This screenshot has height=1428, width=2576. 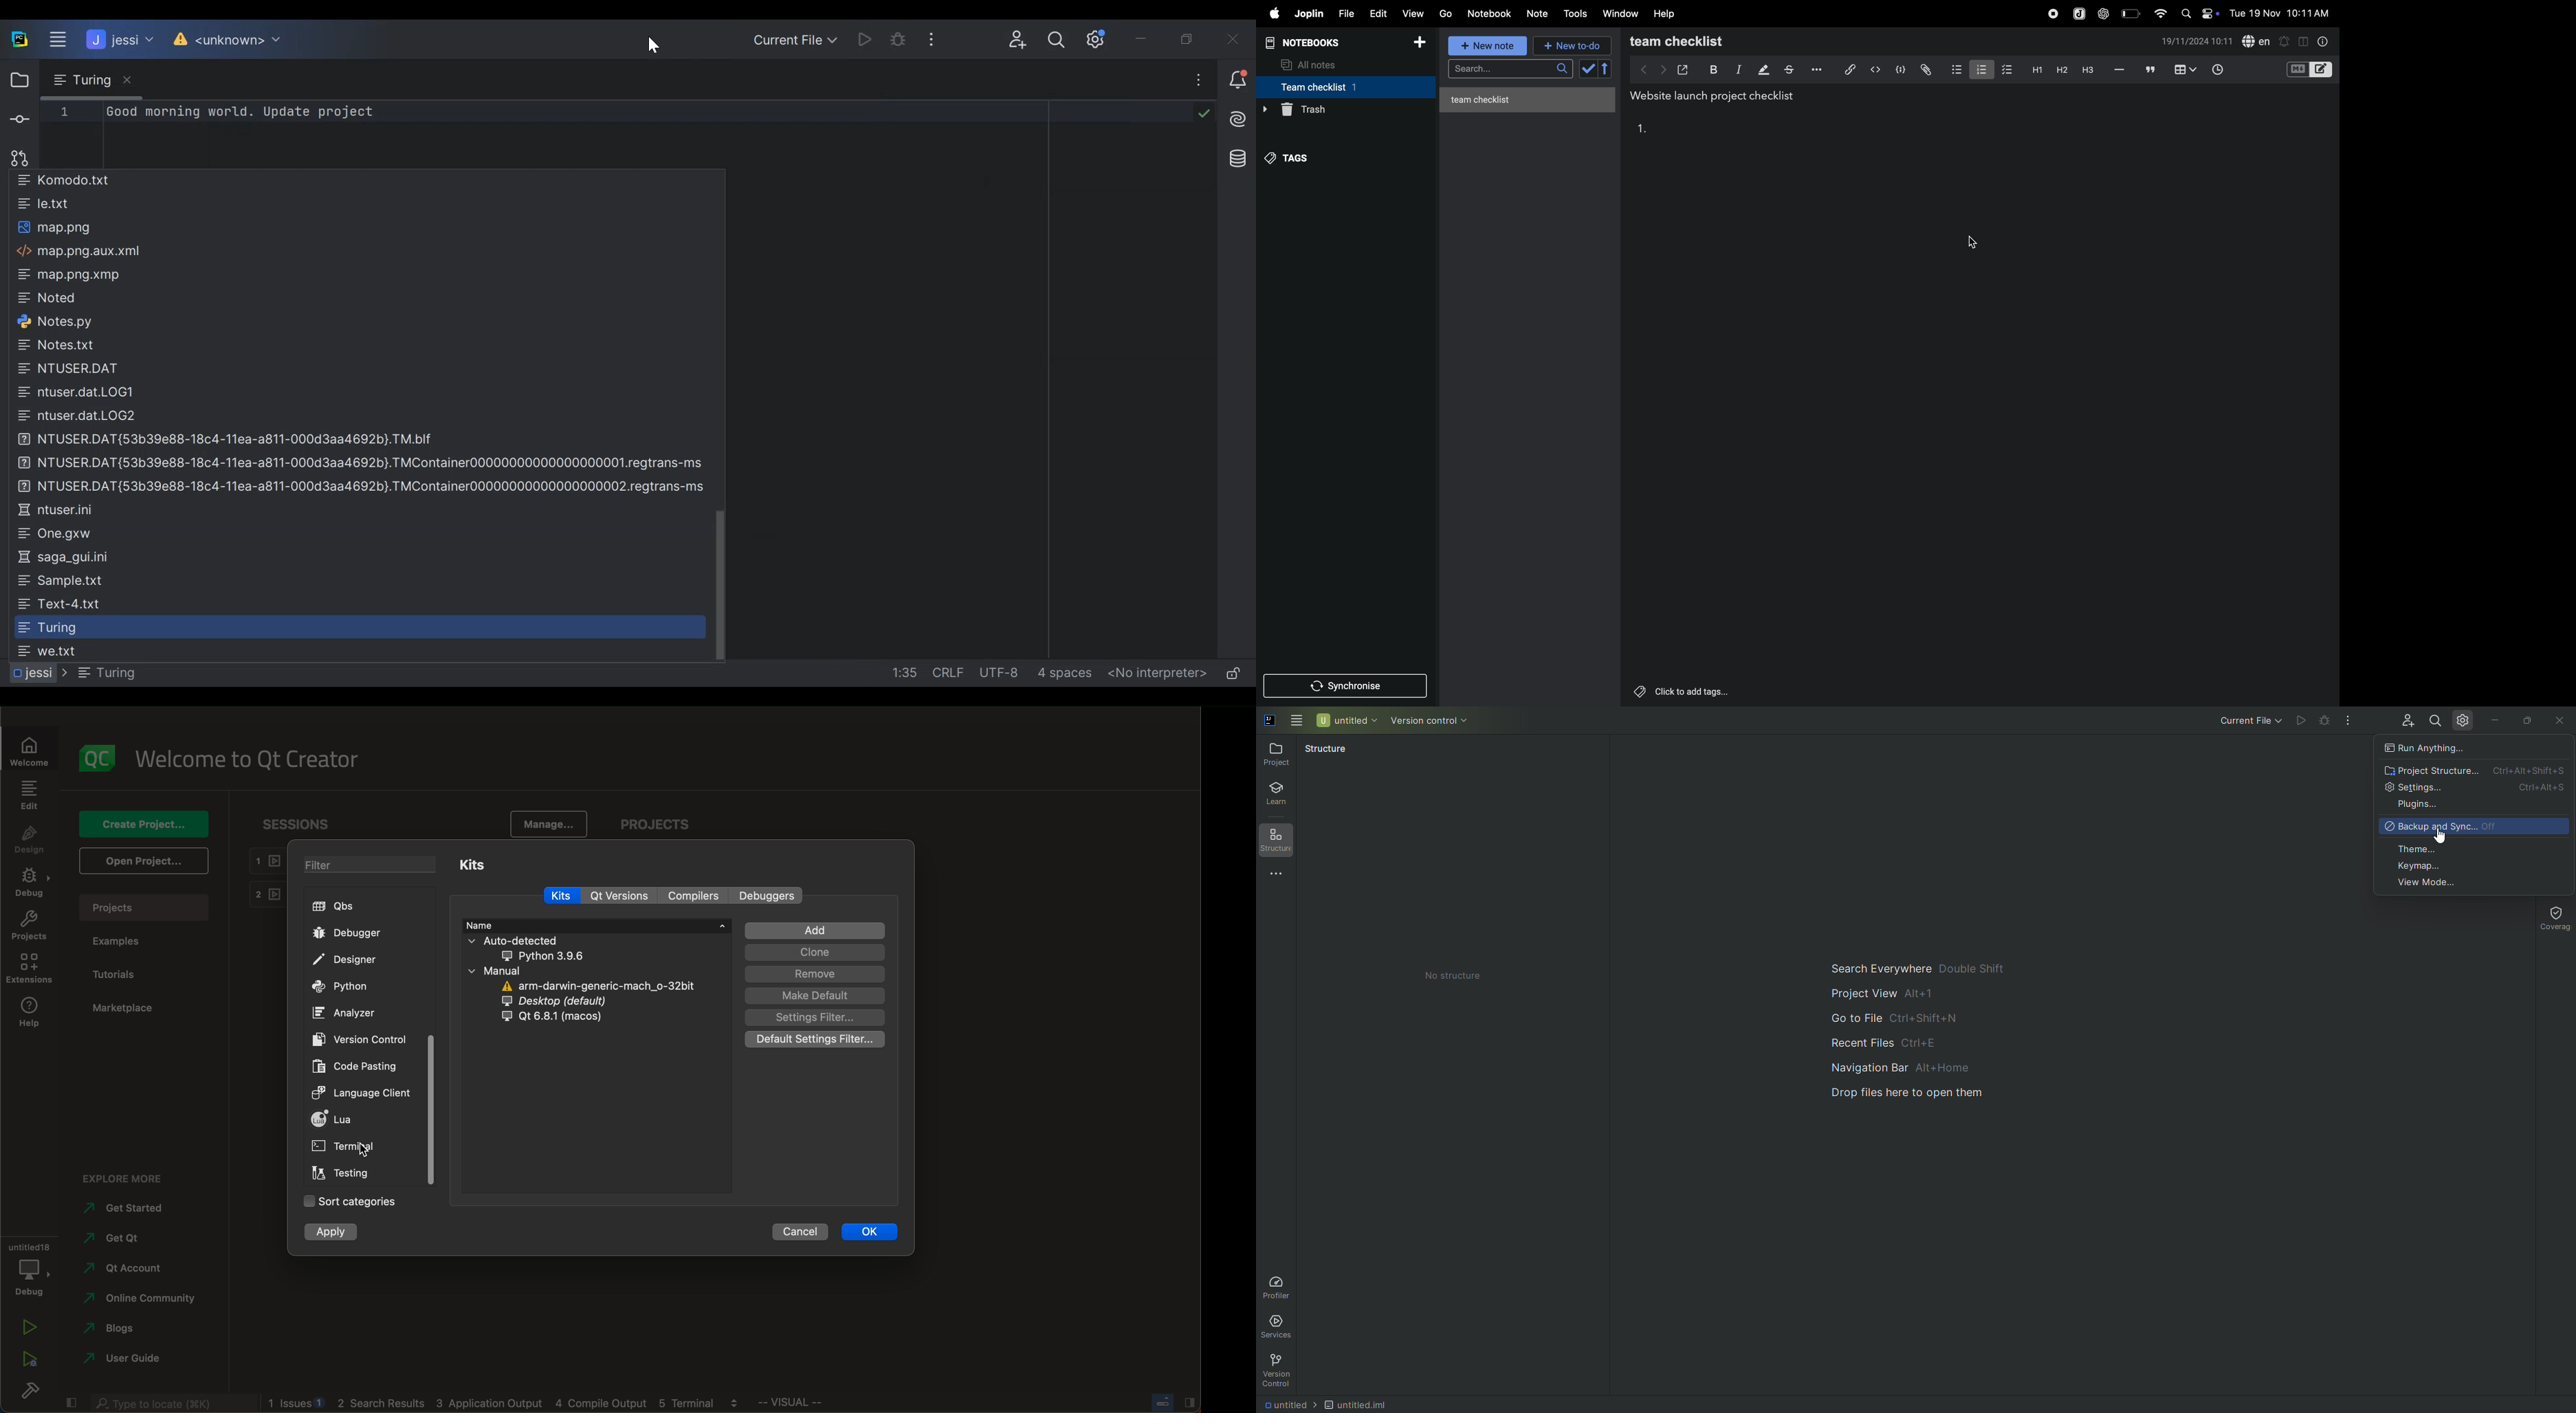 What do you see at coordinates (2257, 41) in the screenshot?
I see `spell check` at bounding box center [2257, 41].